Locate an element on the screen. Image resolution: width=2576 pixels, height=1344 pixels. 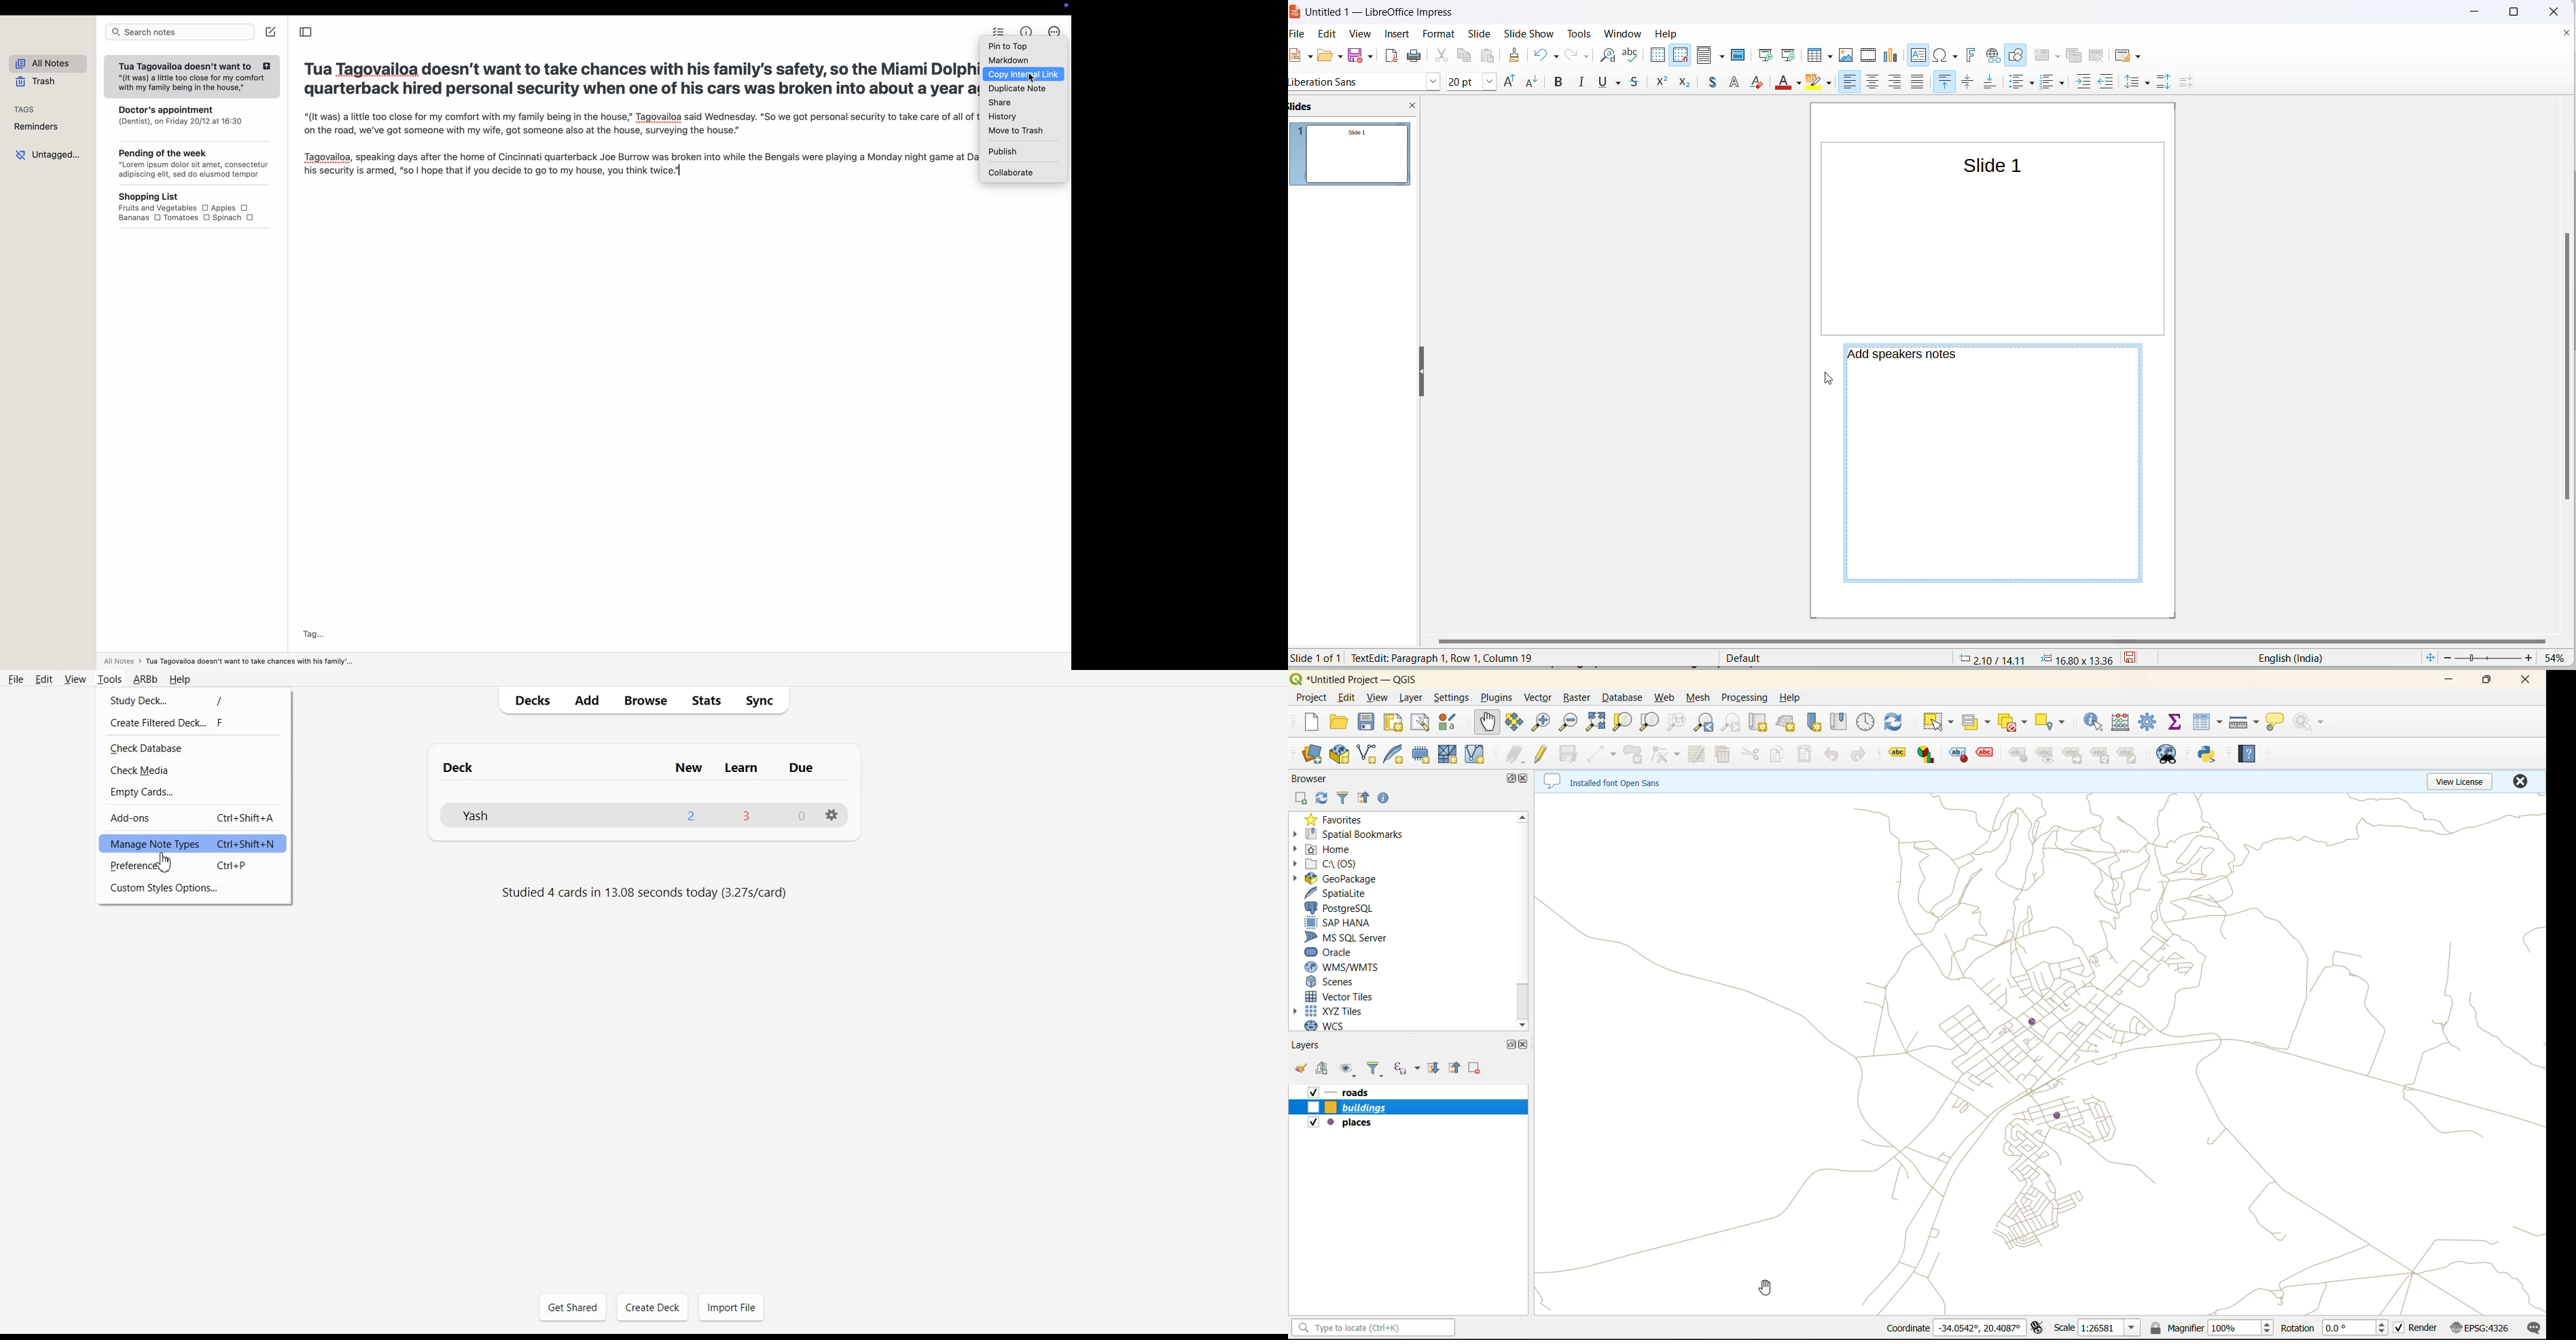
save is located at coordinates (1367, 722).